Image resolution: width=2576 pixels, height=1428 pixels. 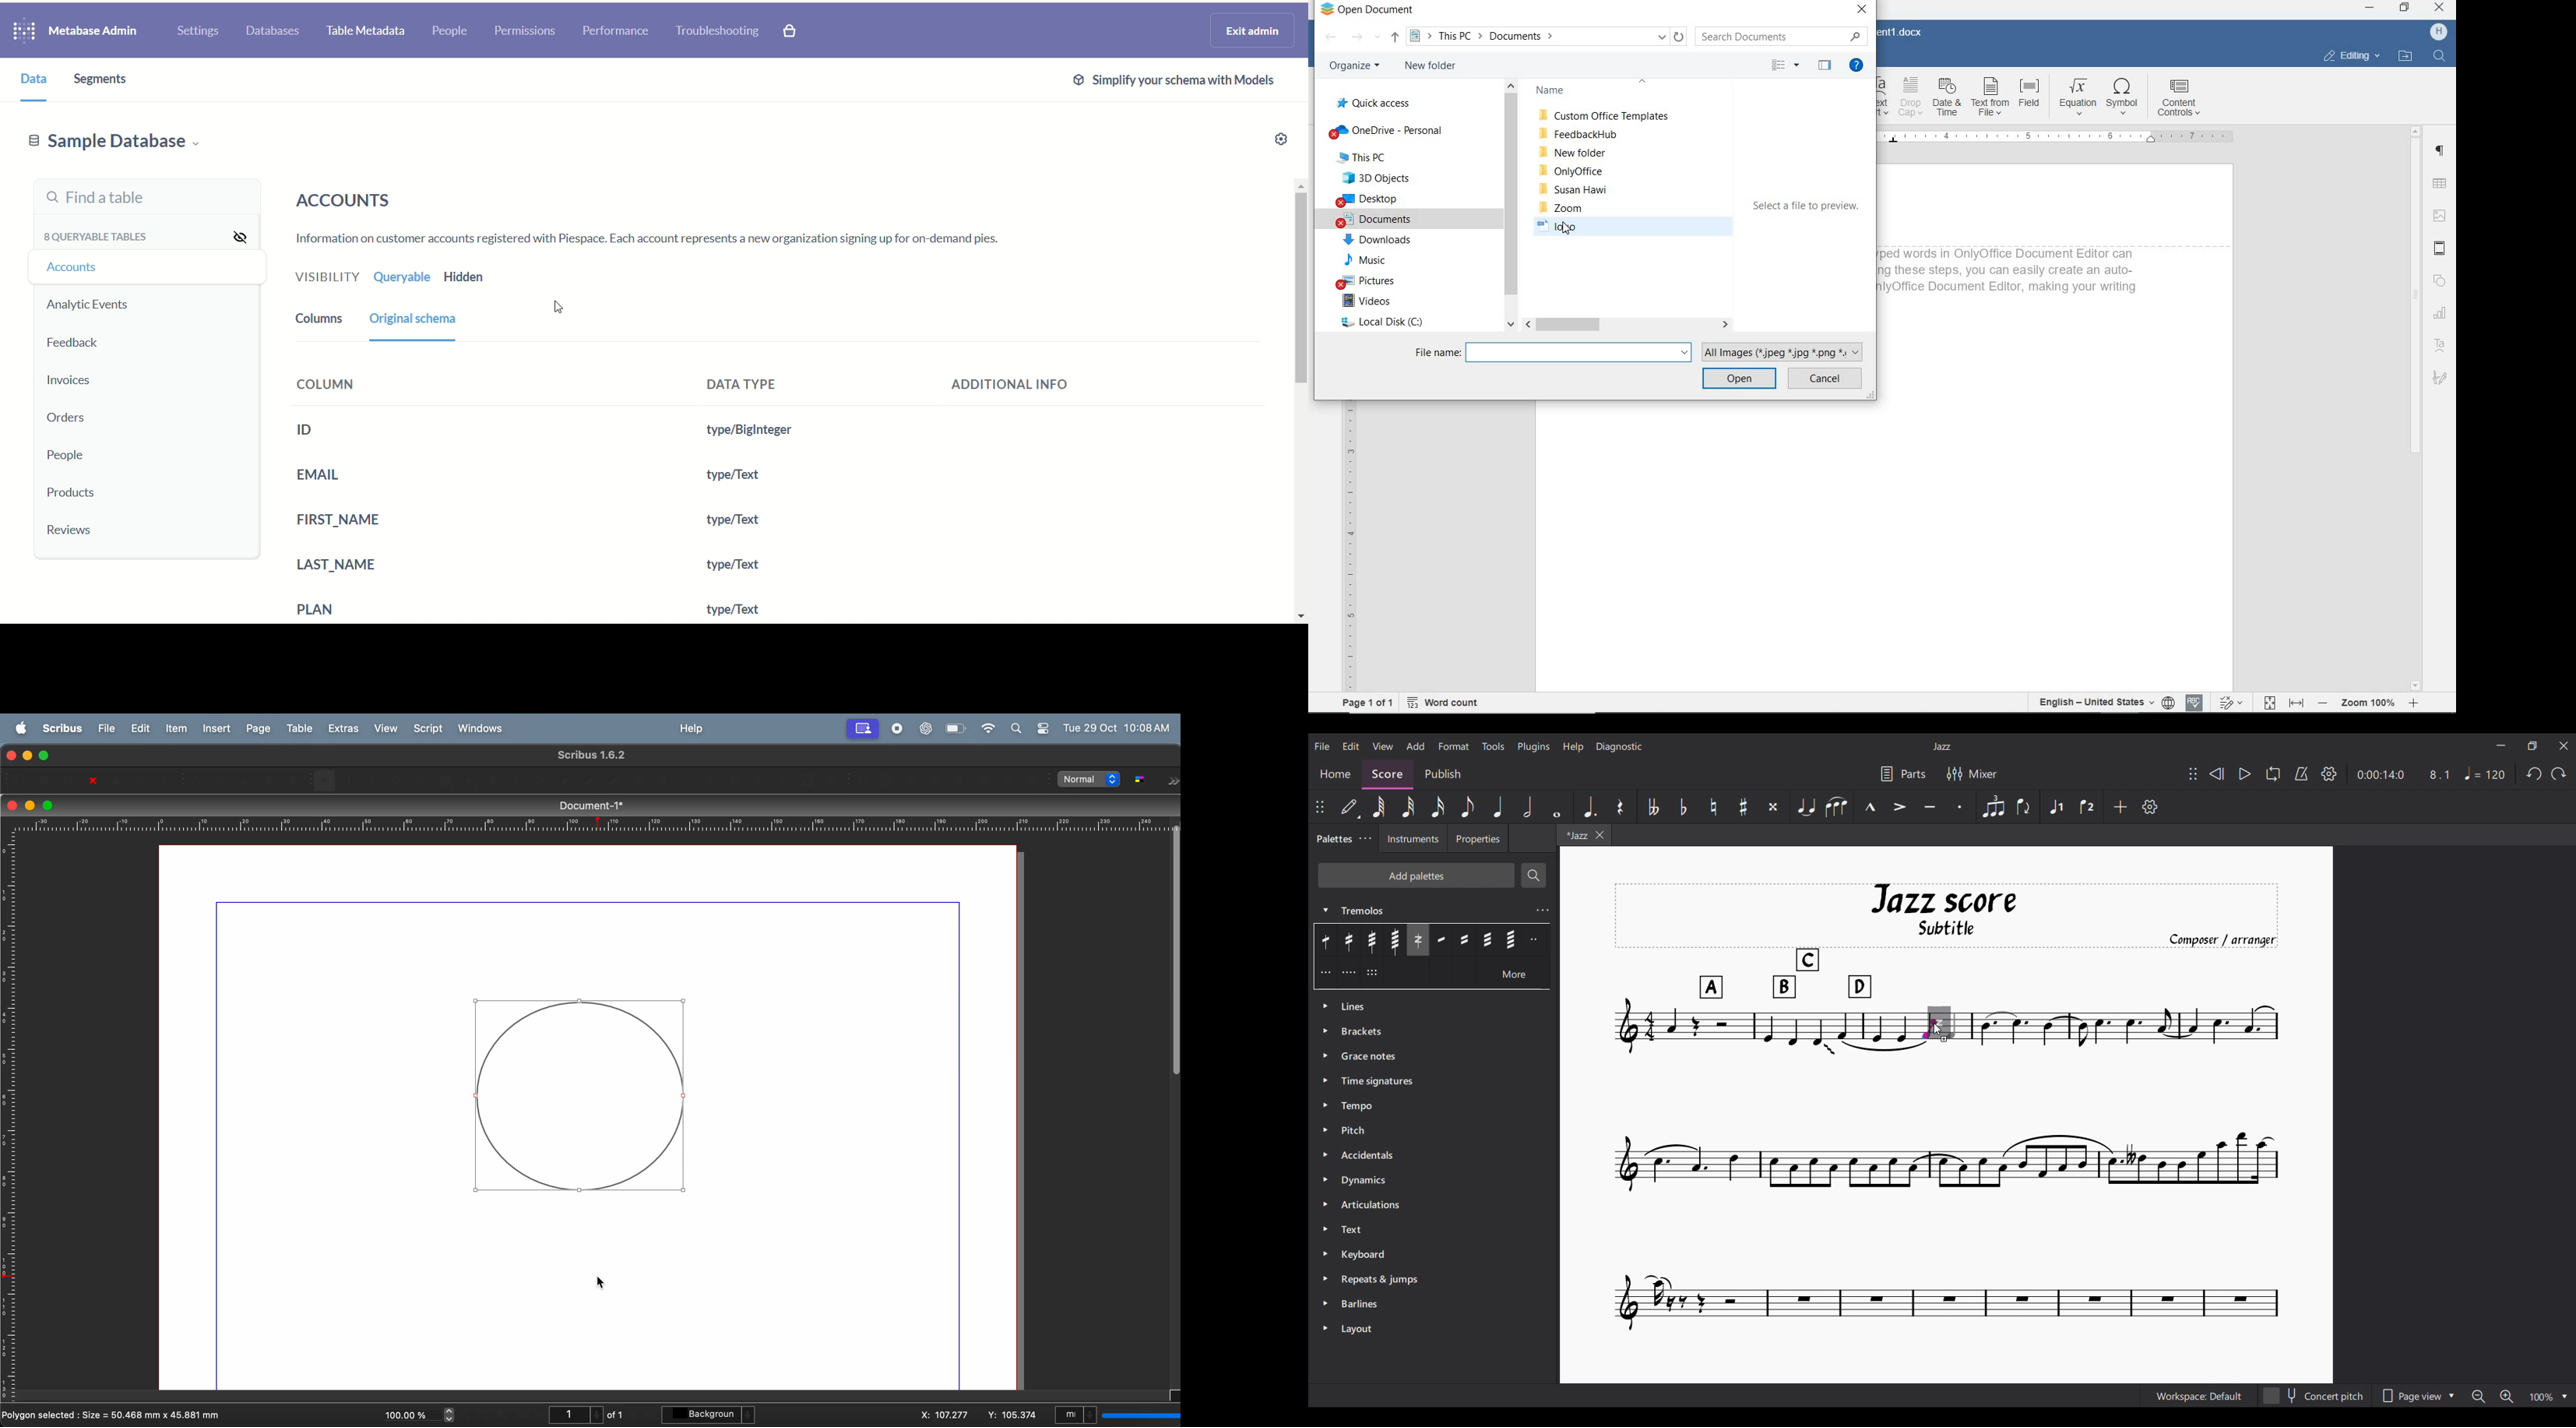 I want to click on Loop playback, so click(x=2273, y=774).